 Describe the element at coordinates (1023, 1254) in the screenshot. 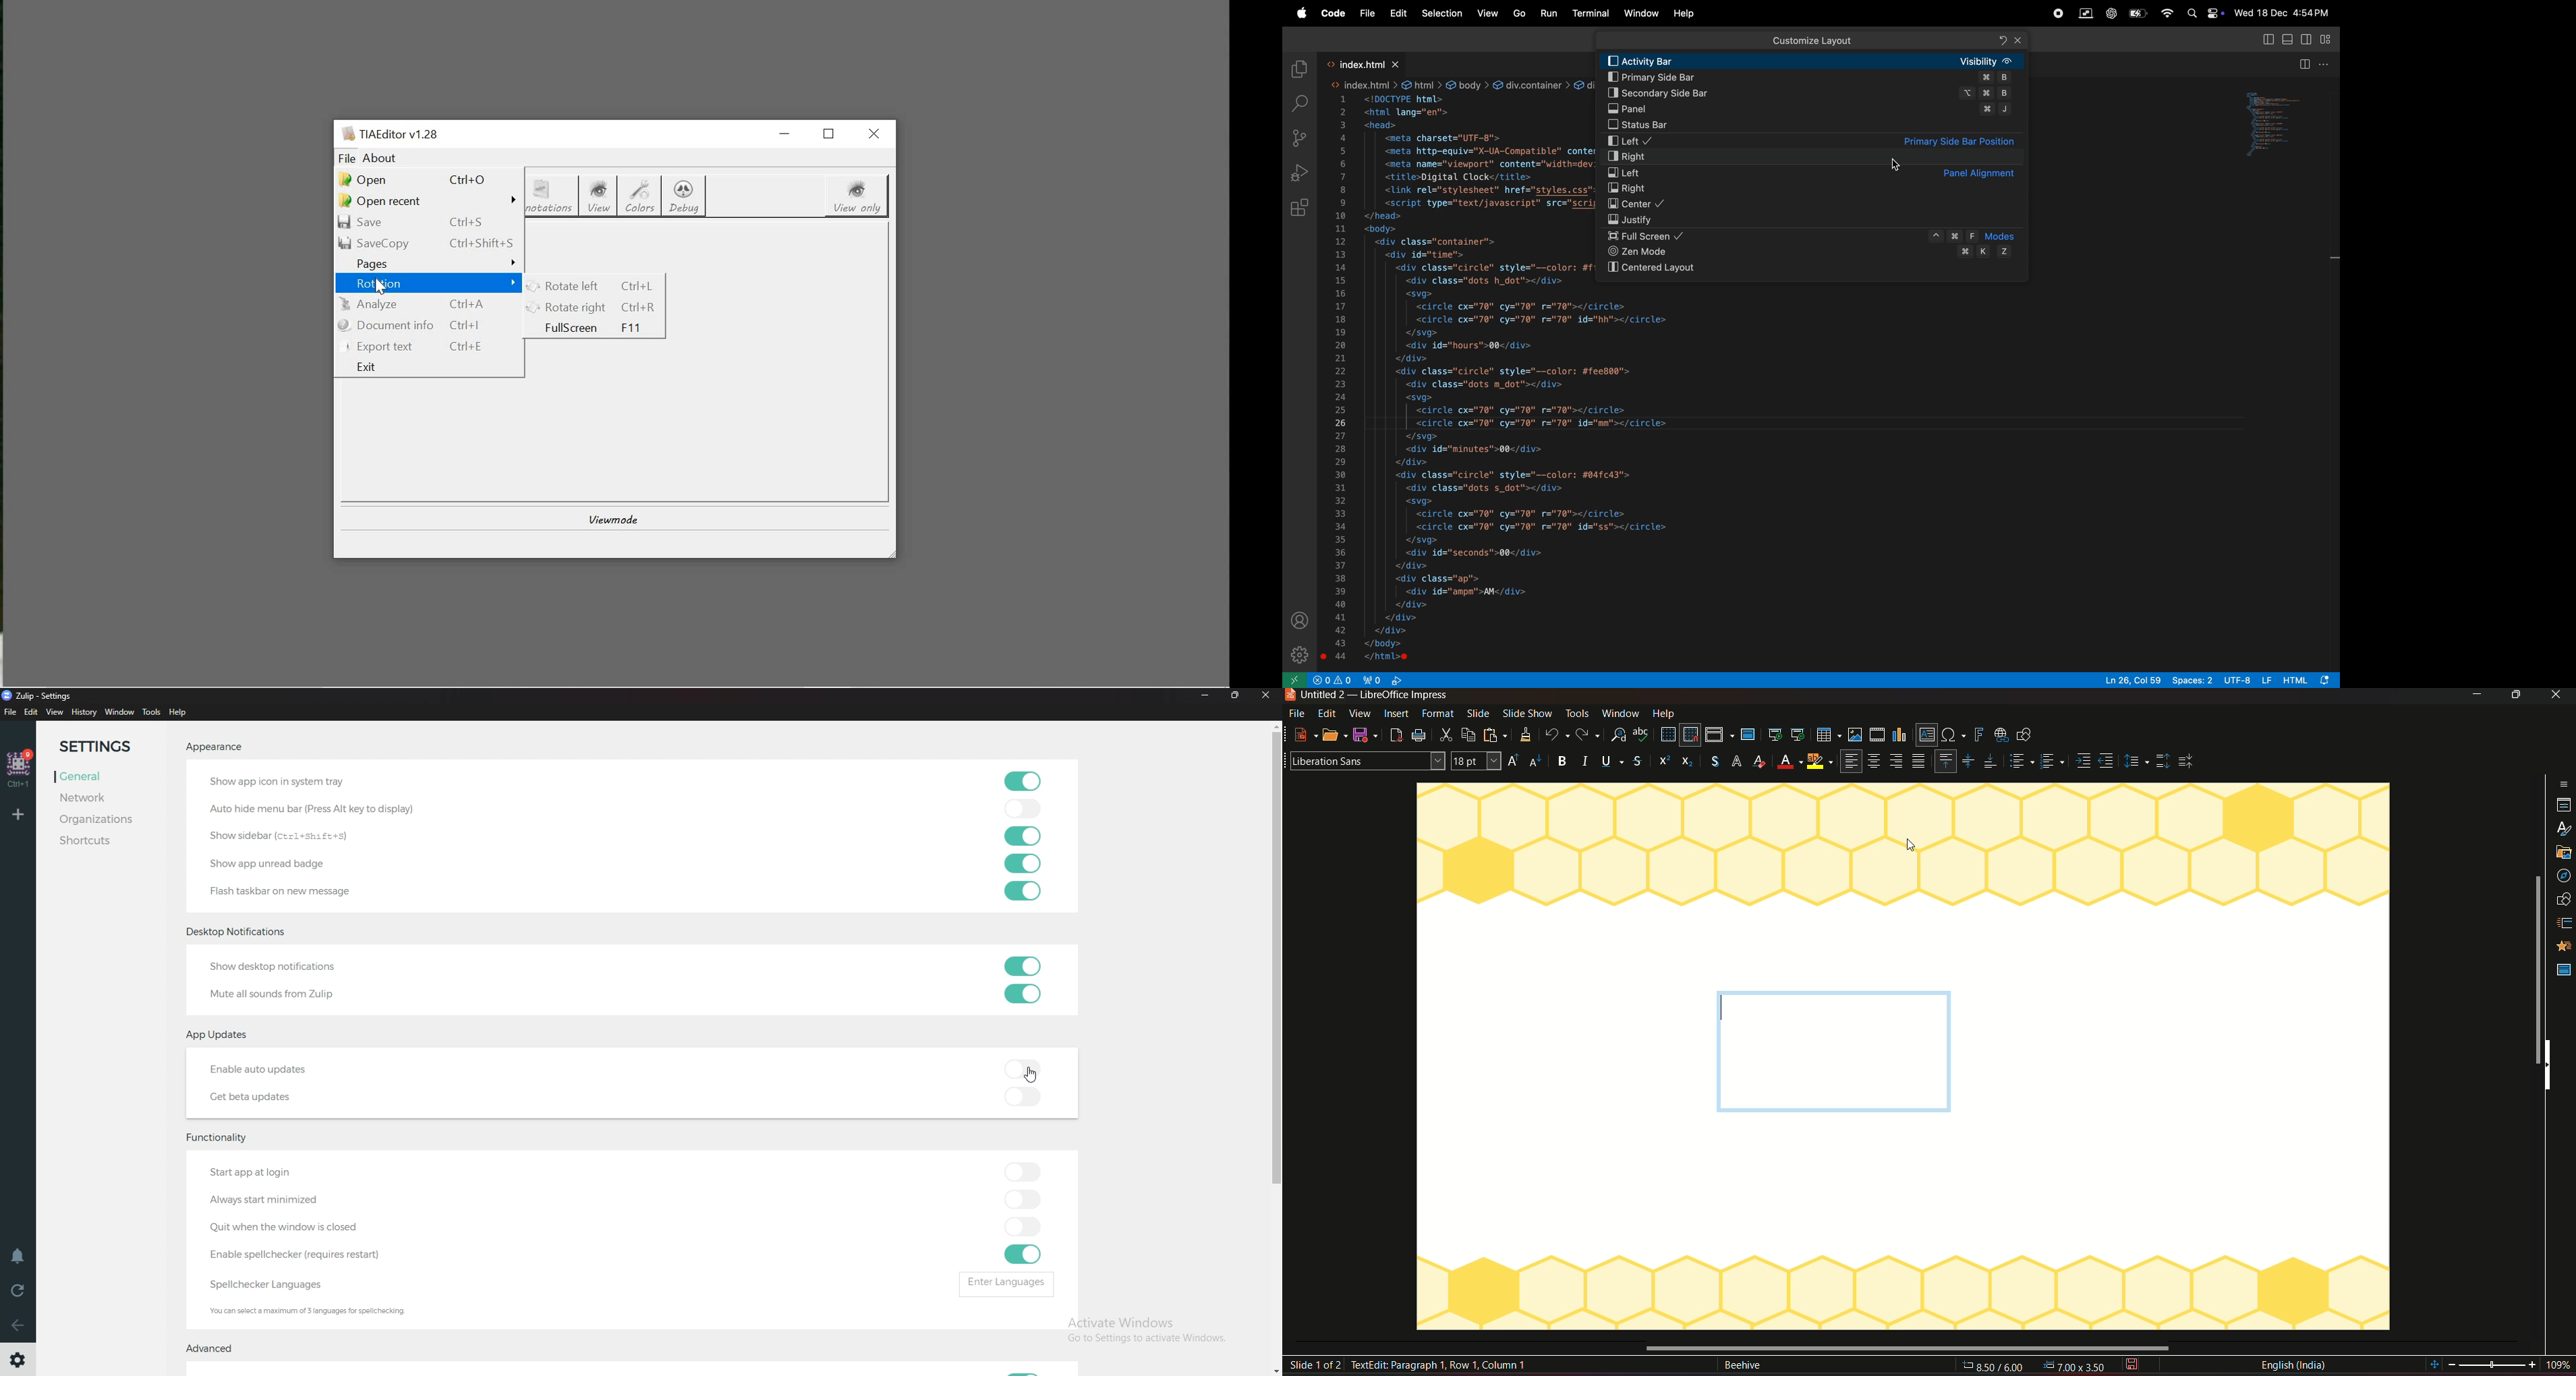

I see `toggle` at that location.